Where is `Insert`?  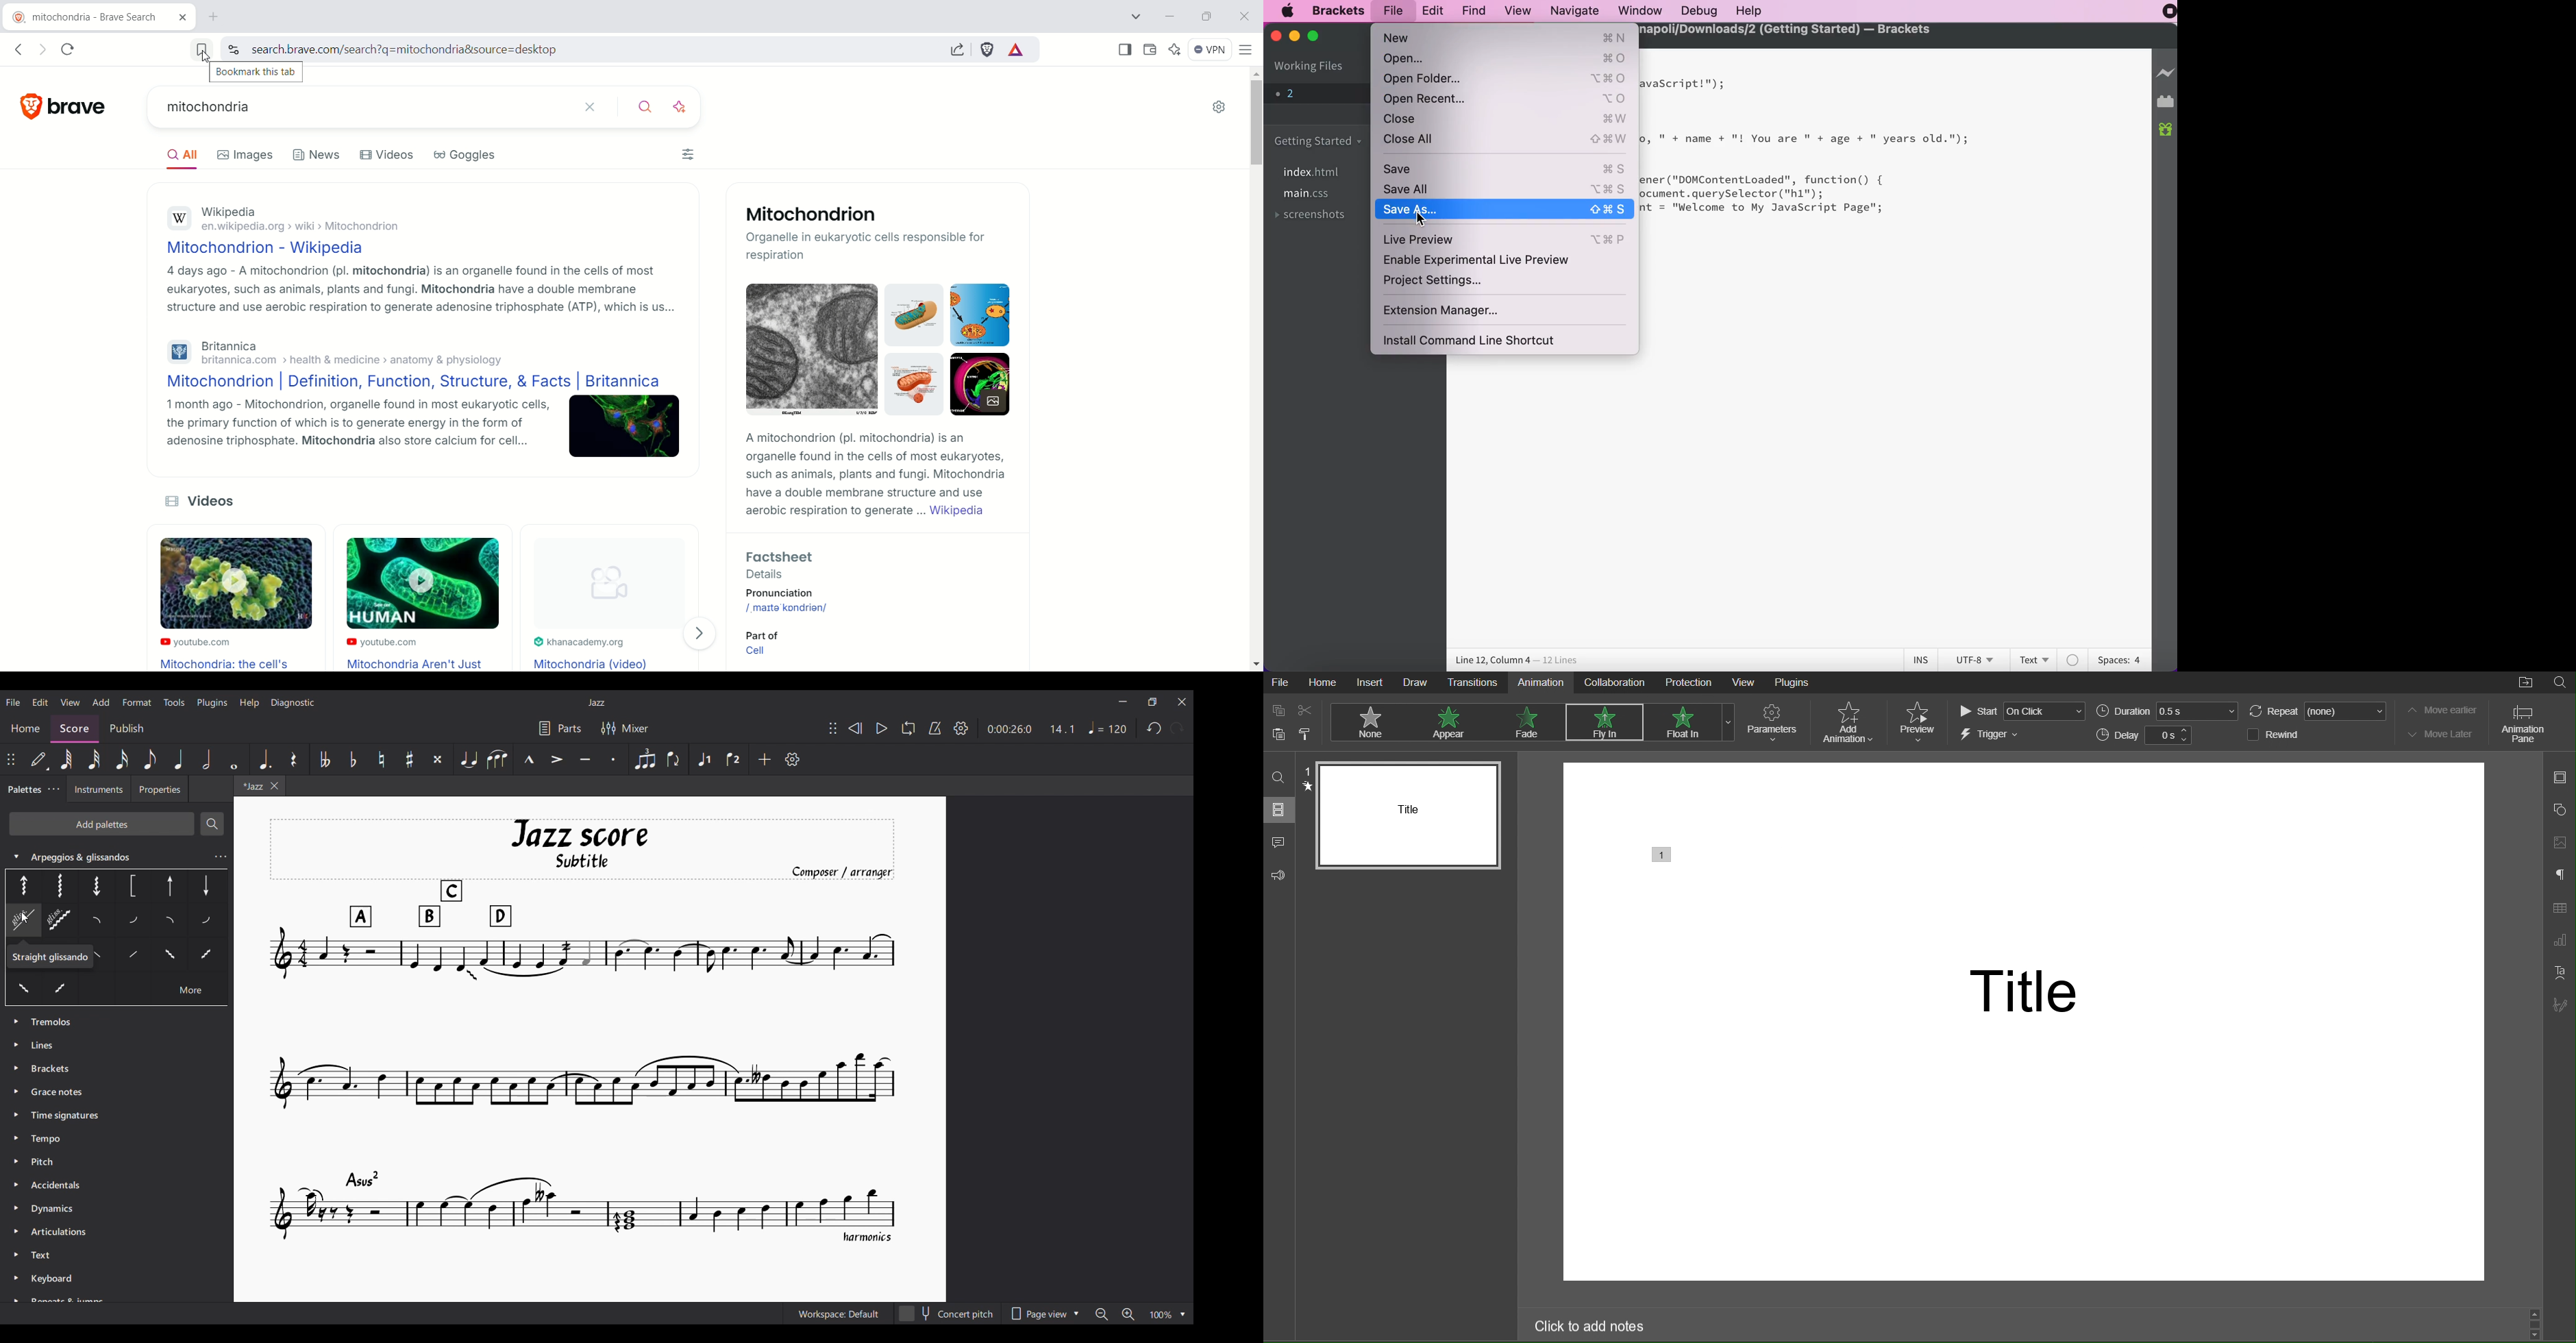
Insert is located at coordinates (1372, 683).